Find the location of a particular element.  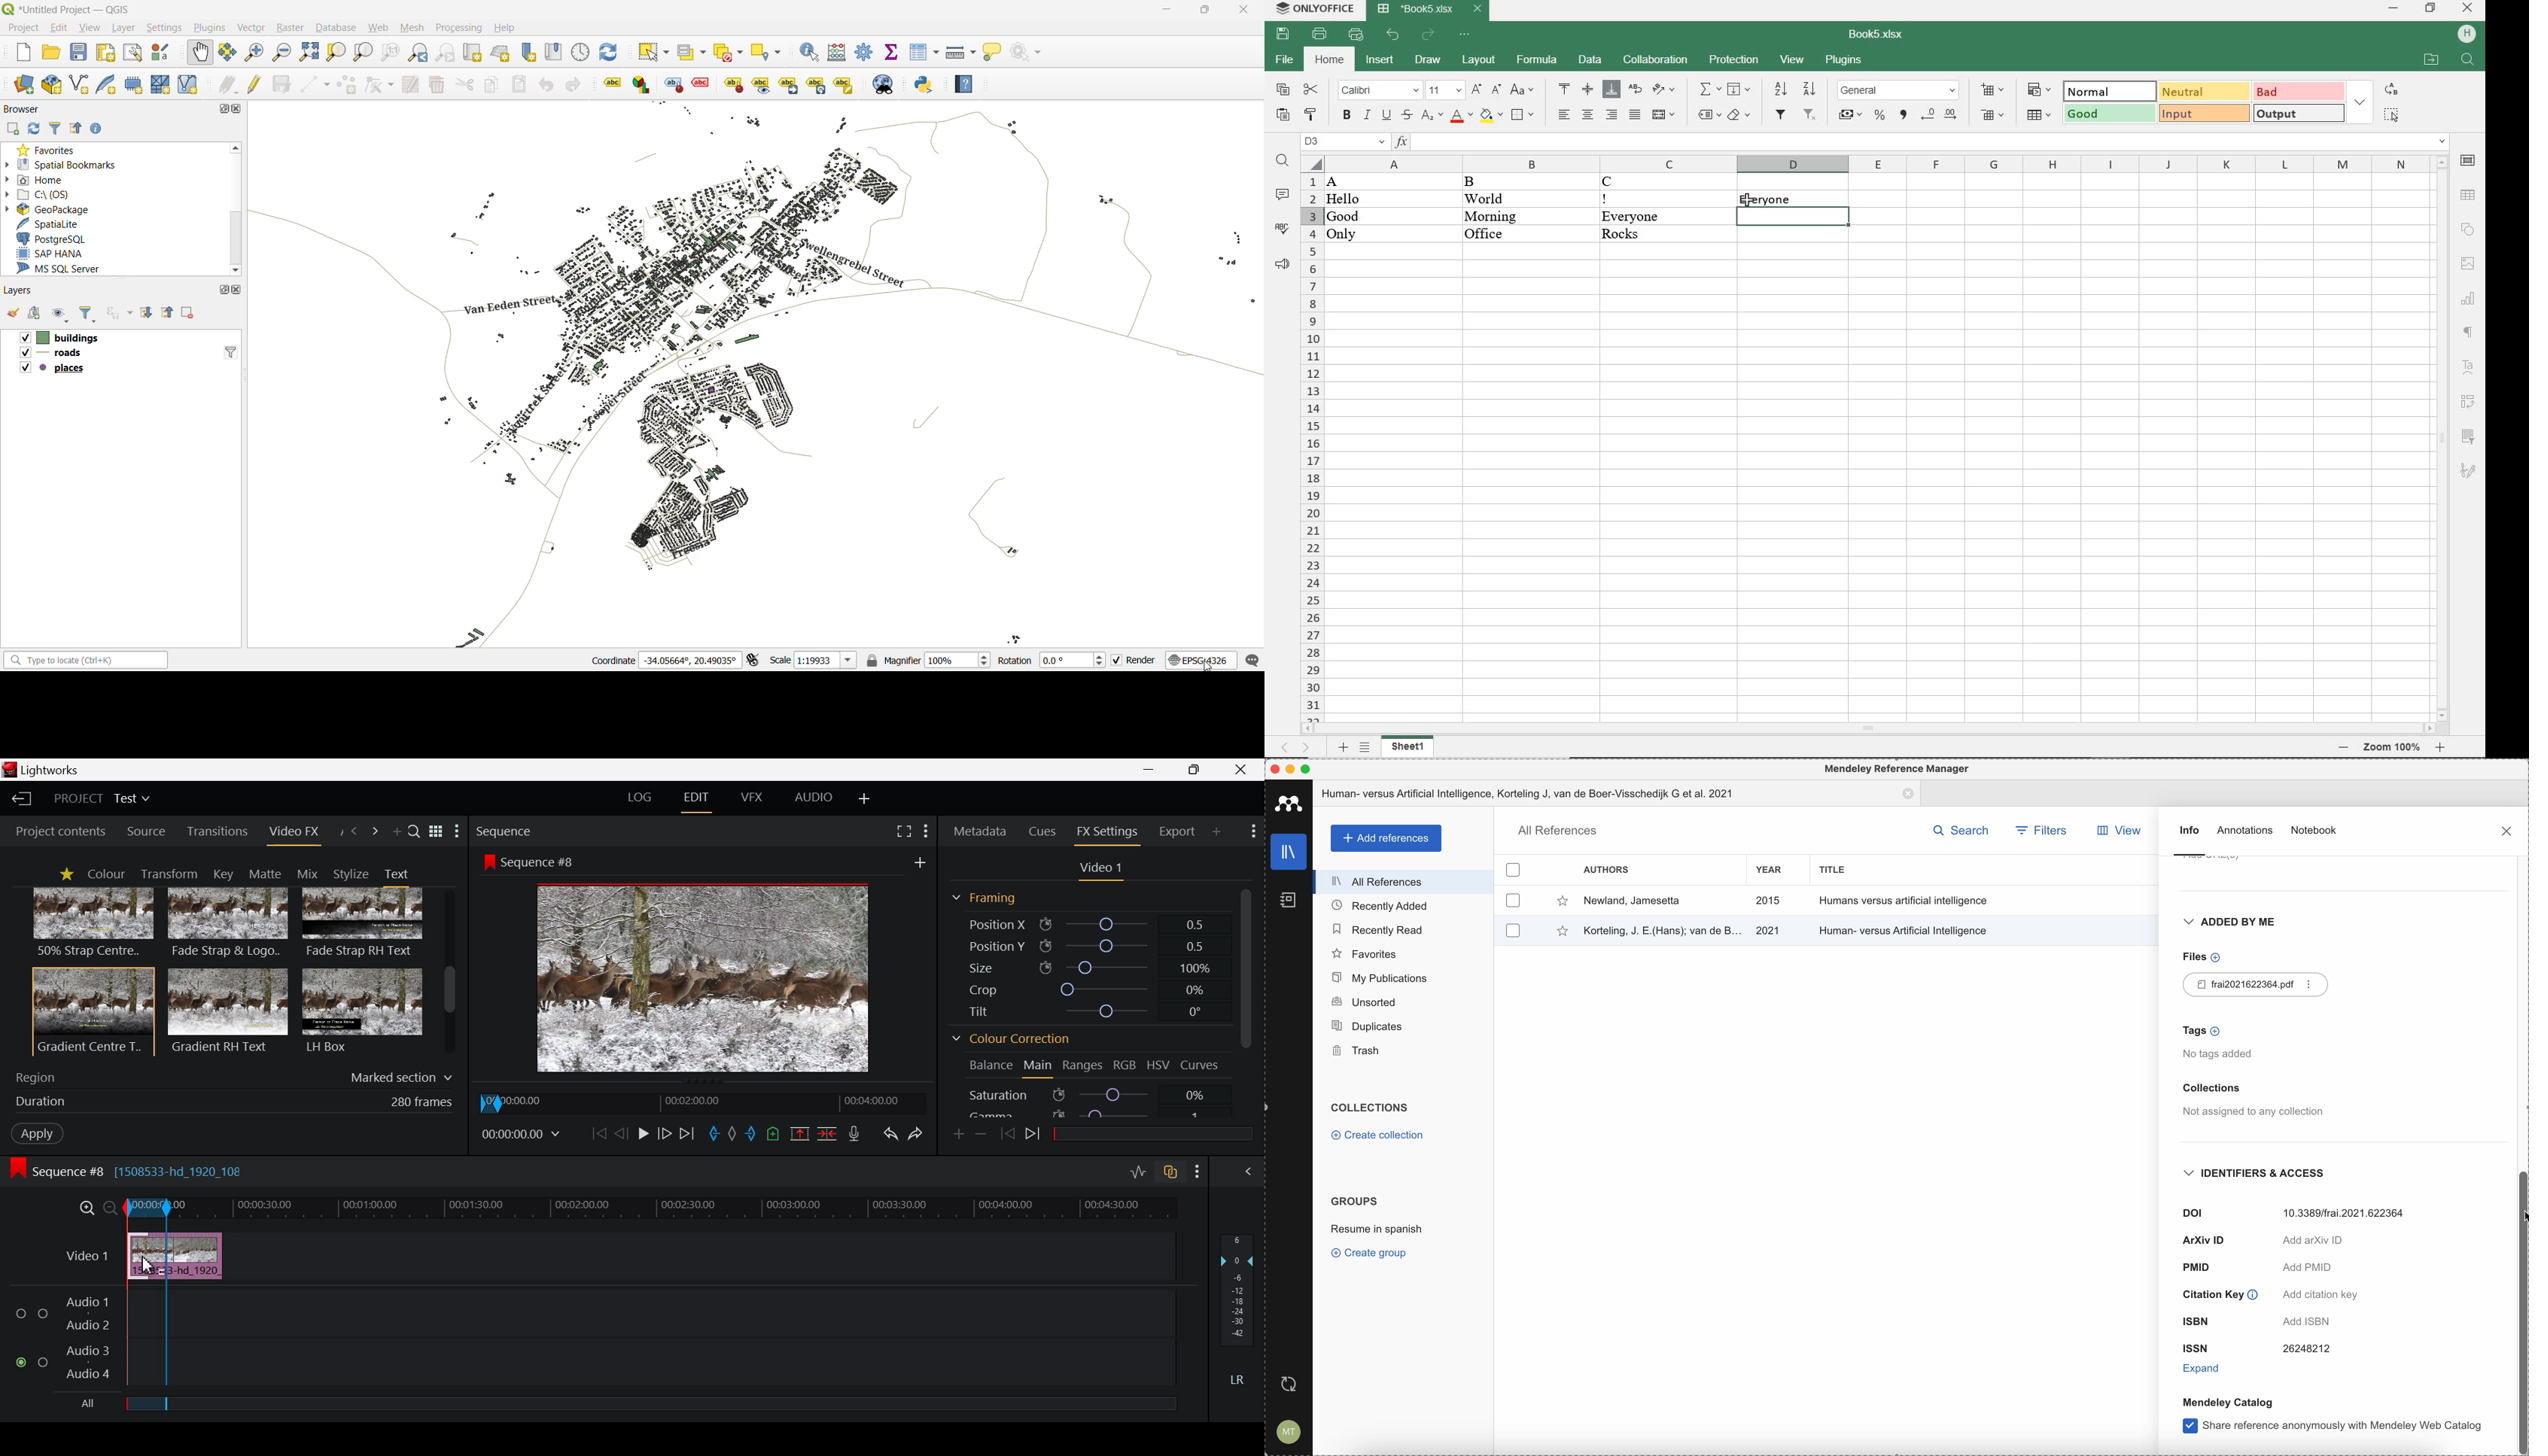

paragraph settings is located at coordinates (2469, 333).